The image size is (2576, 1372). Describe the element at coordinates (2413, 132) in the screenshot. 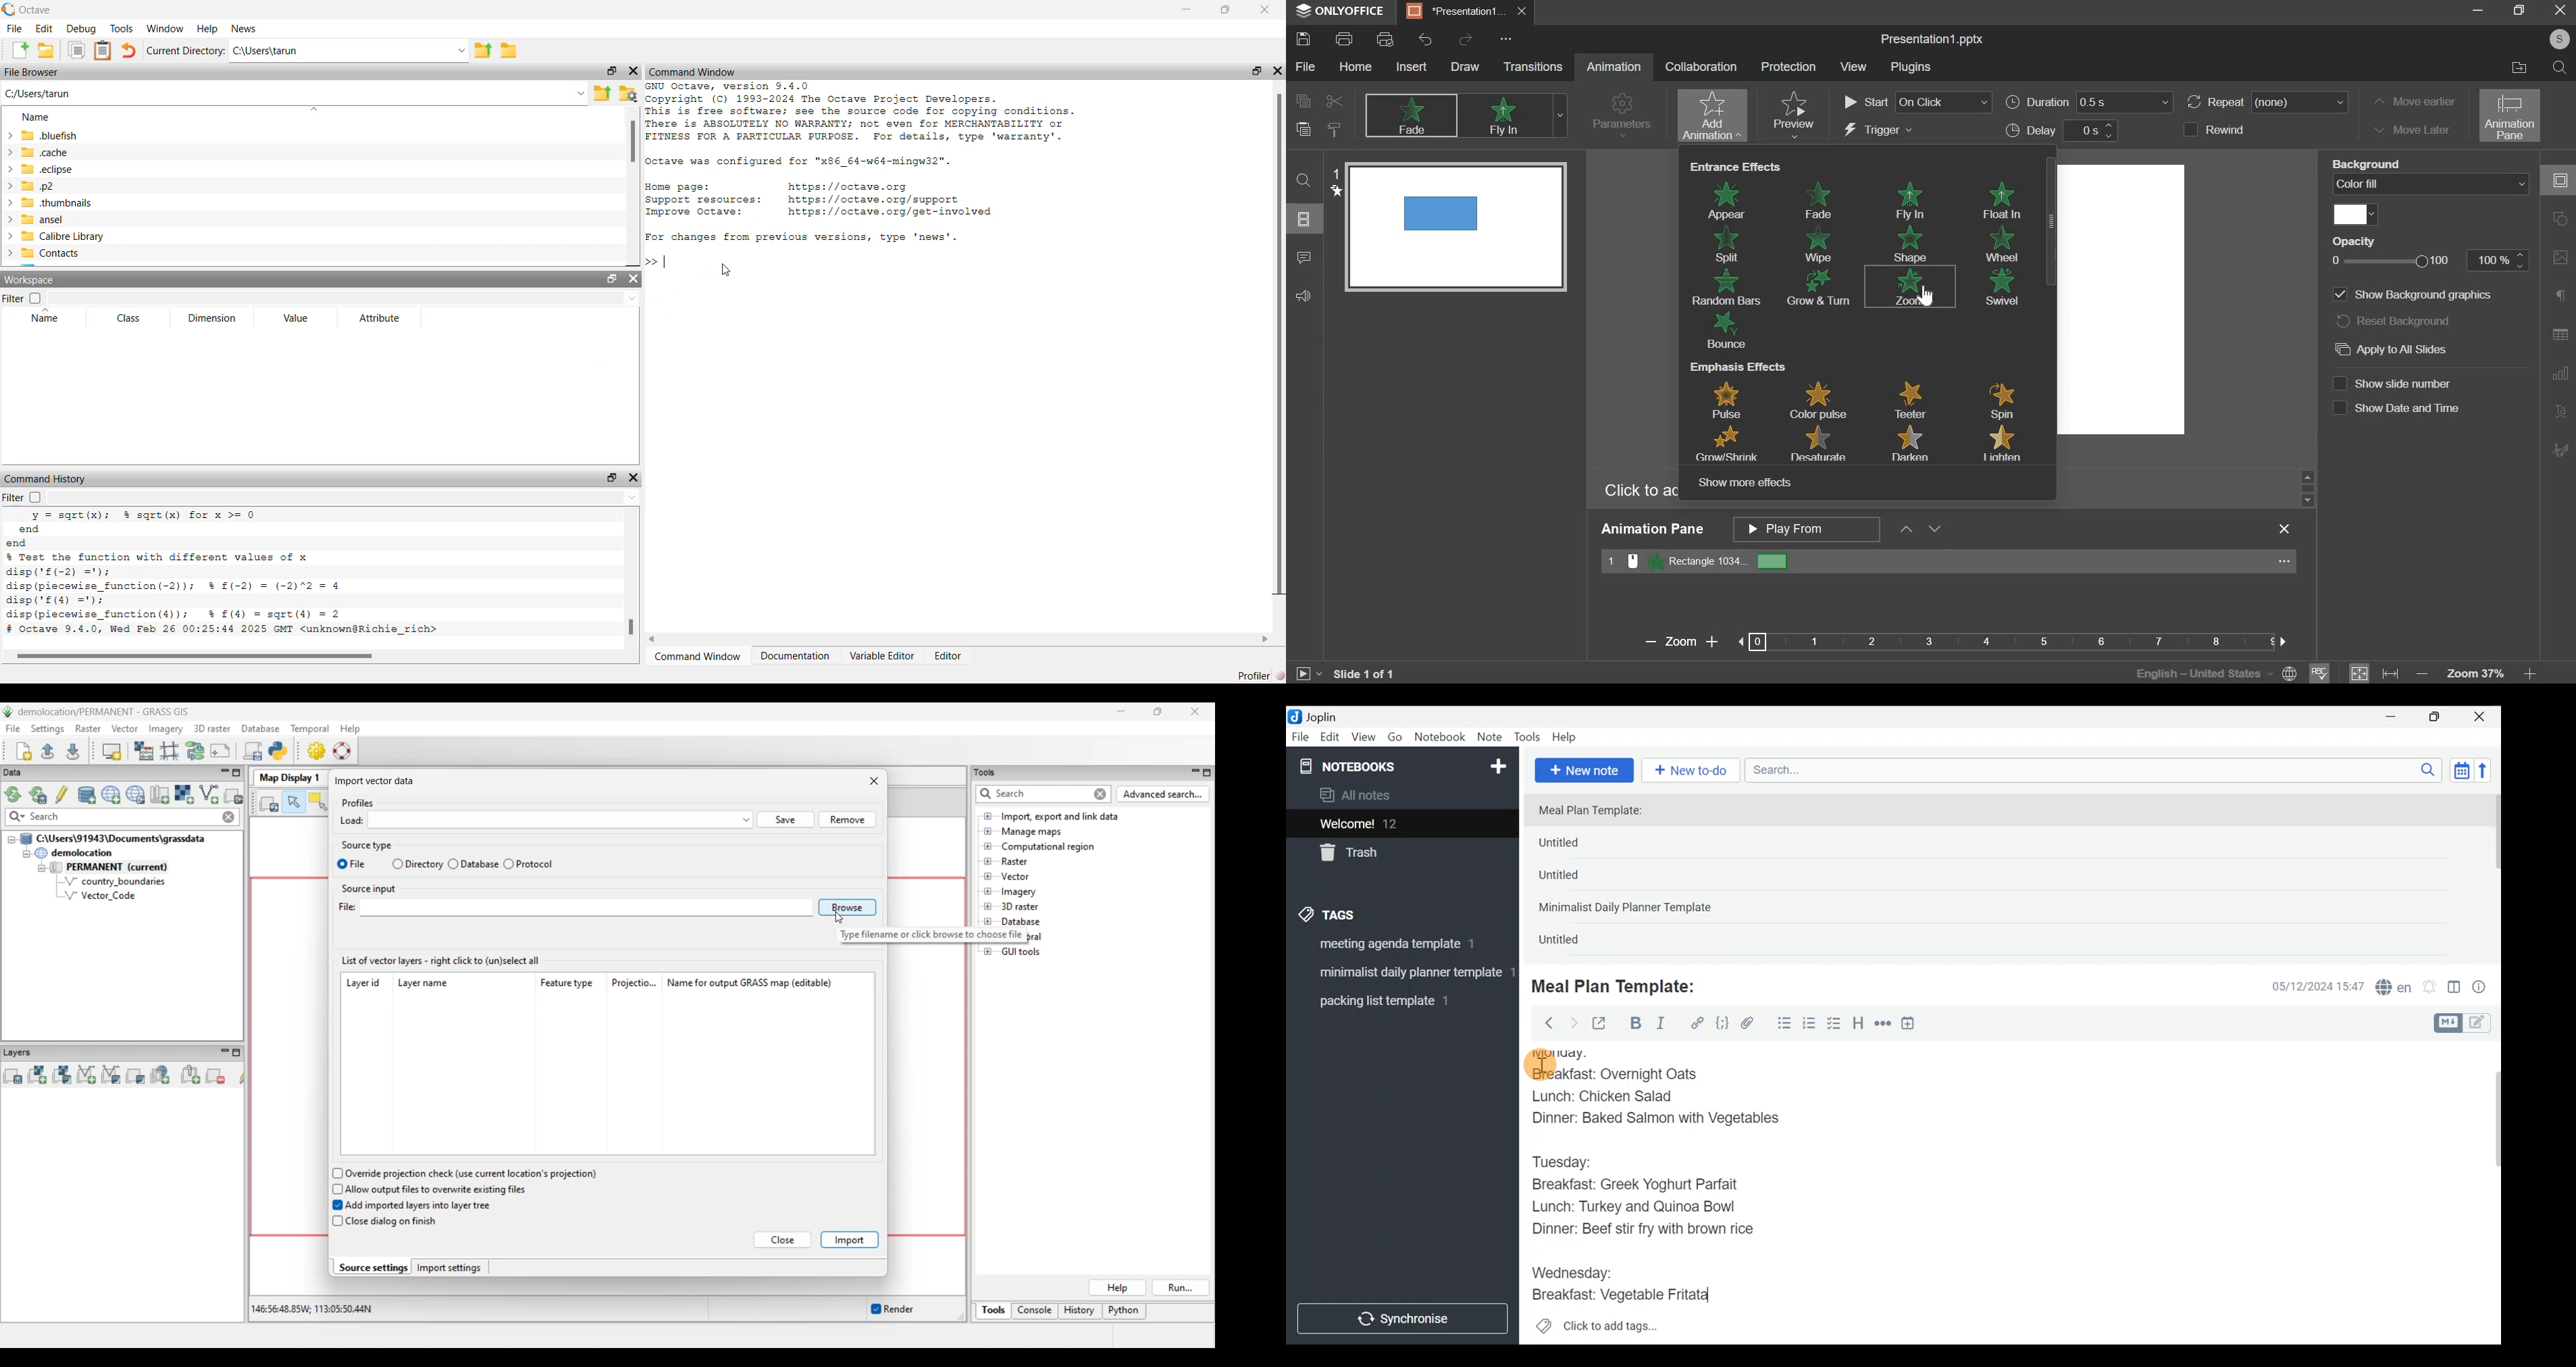

I see `move later` at that location.